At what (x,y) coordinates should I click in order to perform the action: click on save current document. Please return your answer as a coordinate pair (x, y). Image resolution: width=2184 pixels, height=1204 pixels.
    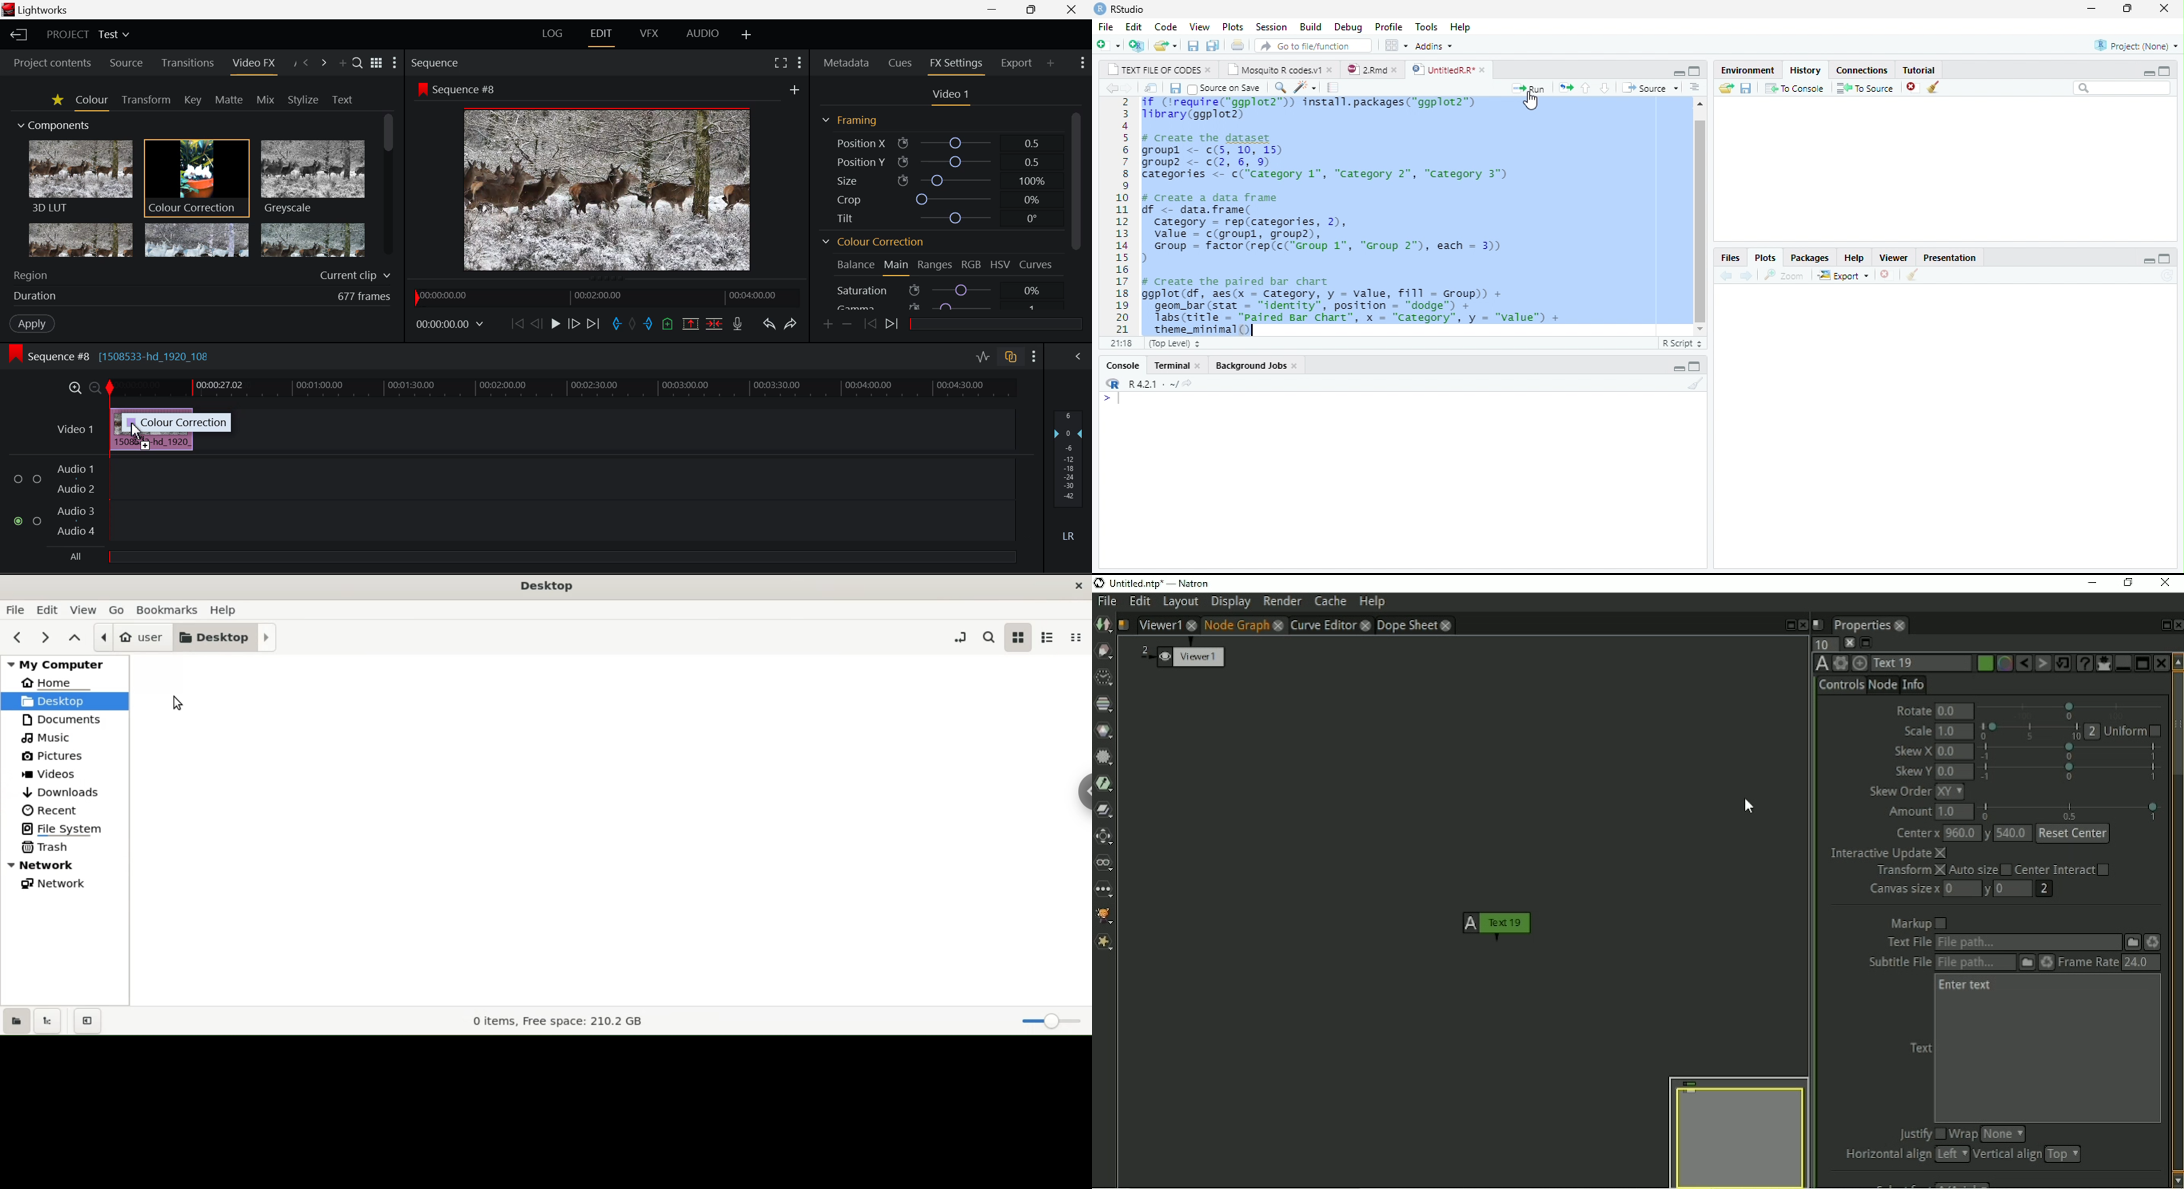
    Looking at the image, I should click on (1193, 46).